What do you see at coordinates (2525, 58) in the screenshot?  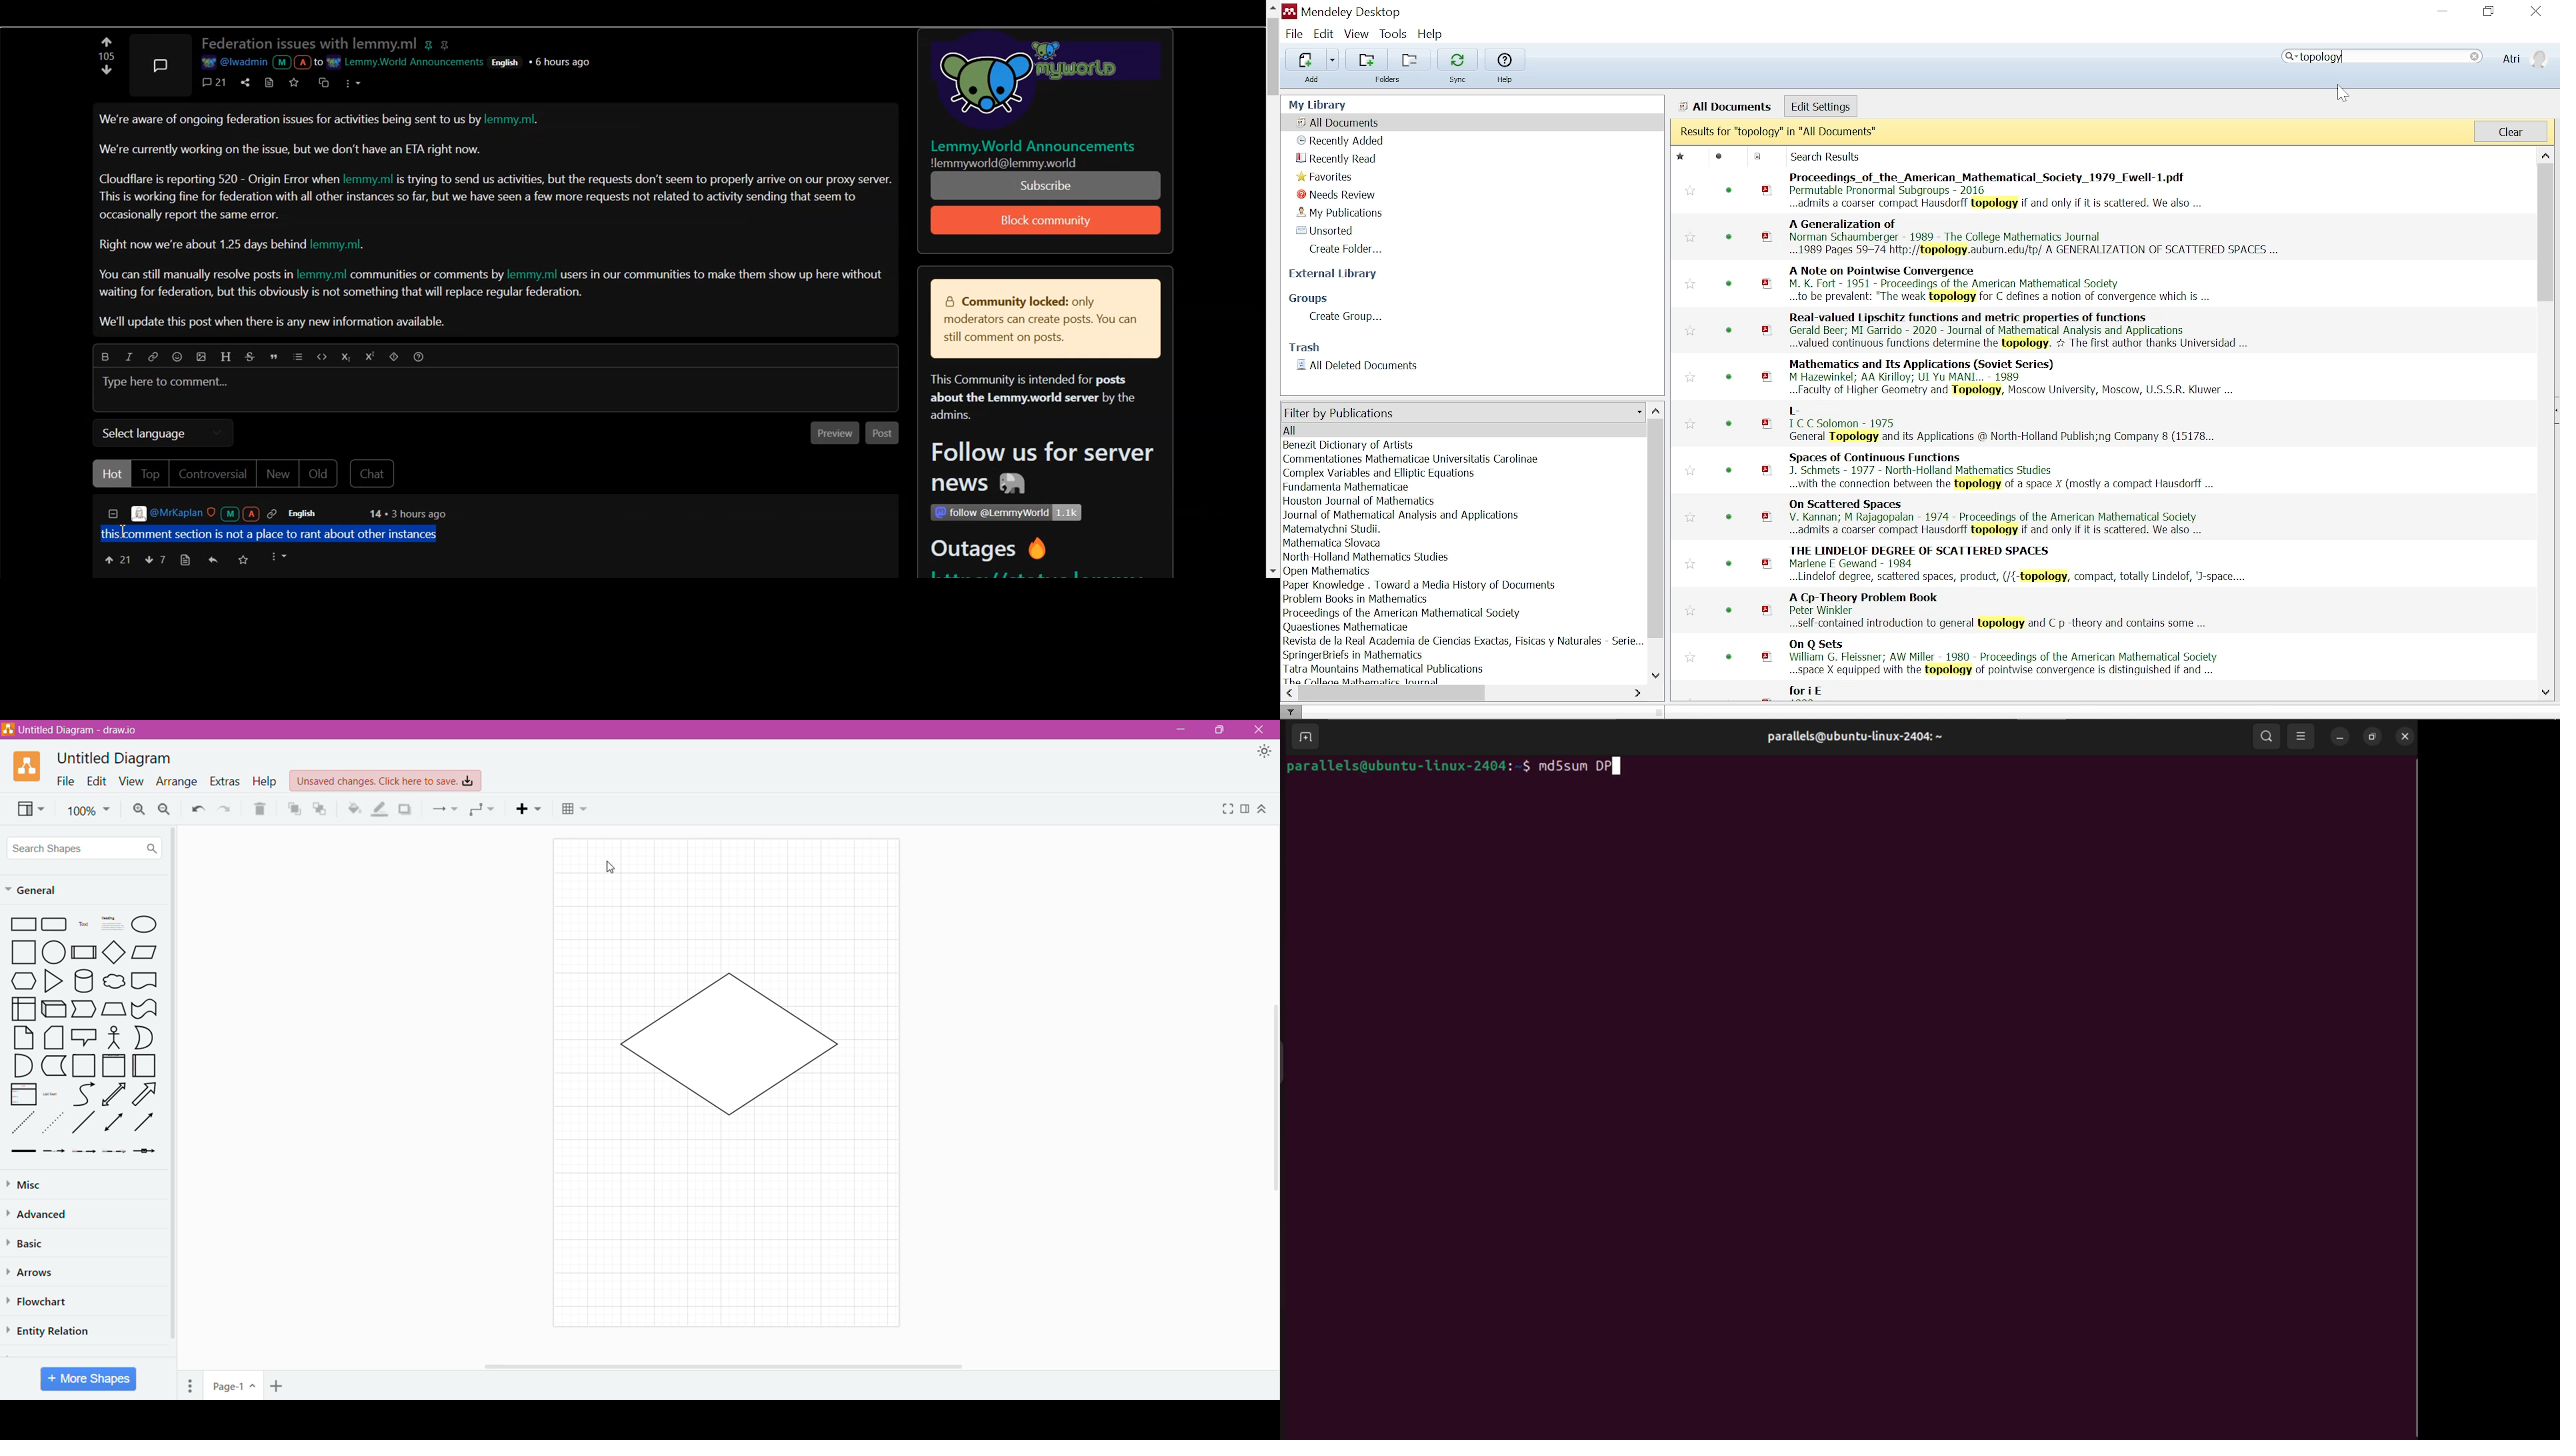 I see `Profile` at bounding box center [2525, 58].